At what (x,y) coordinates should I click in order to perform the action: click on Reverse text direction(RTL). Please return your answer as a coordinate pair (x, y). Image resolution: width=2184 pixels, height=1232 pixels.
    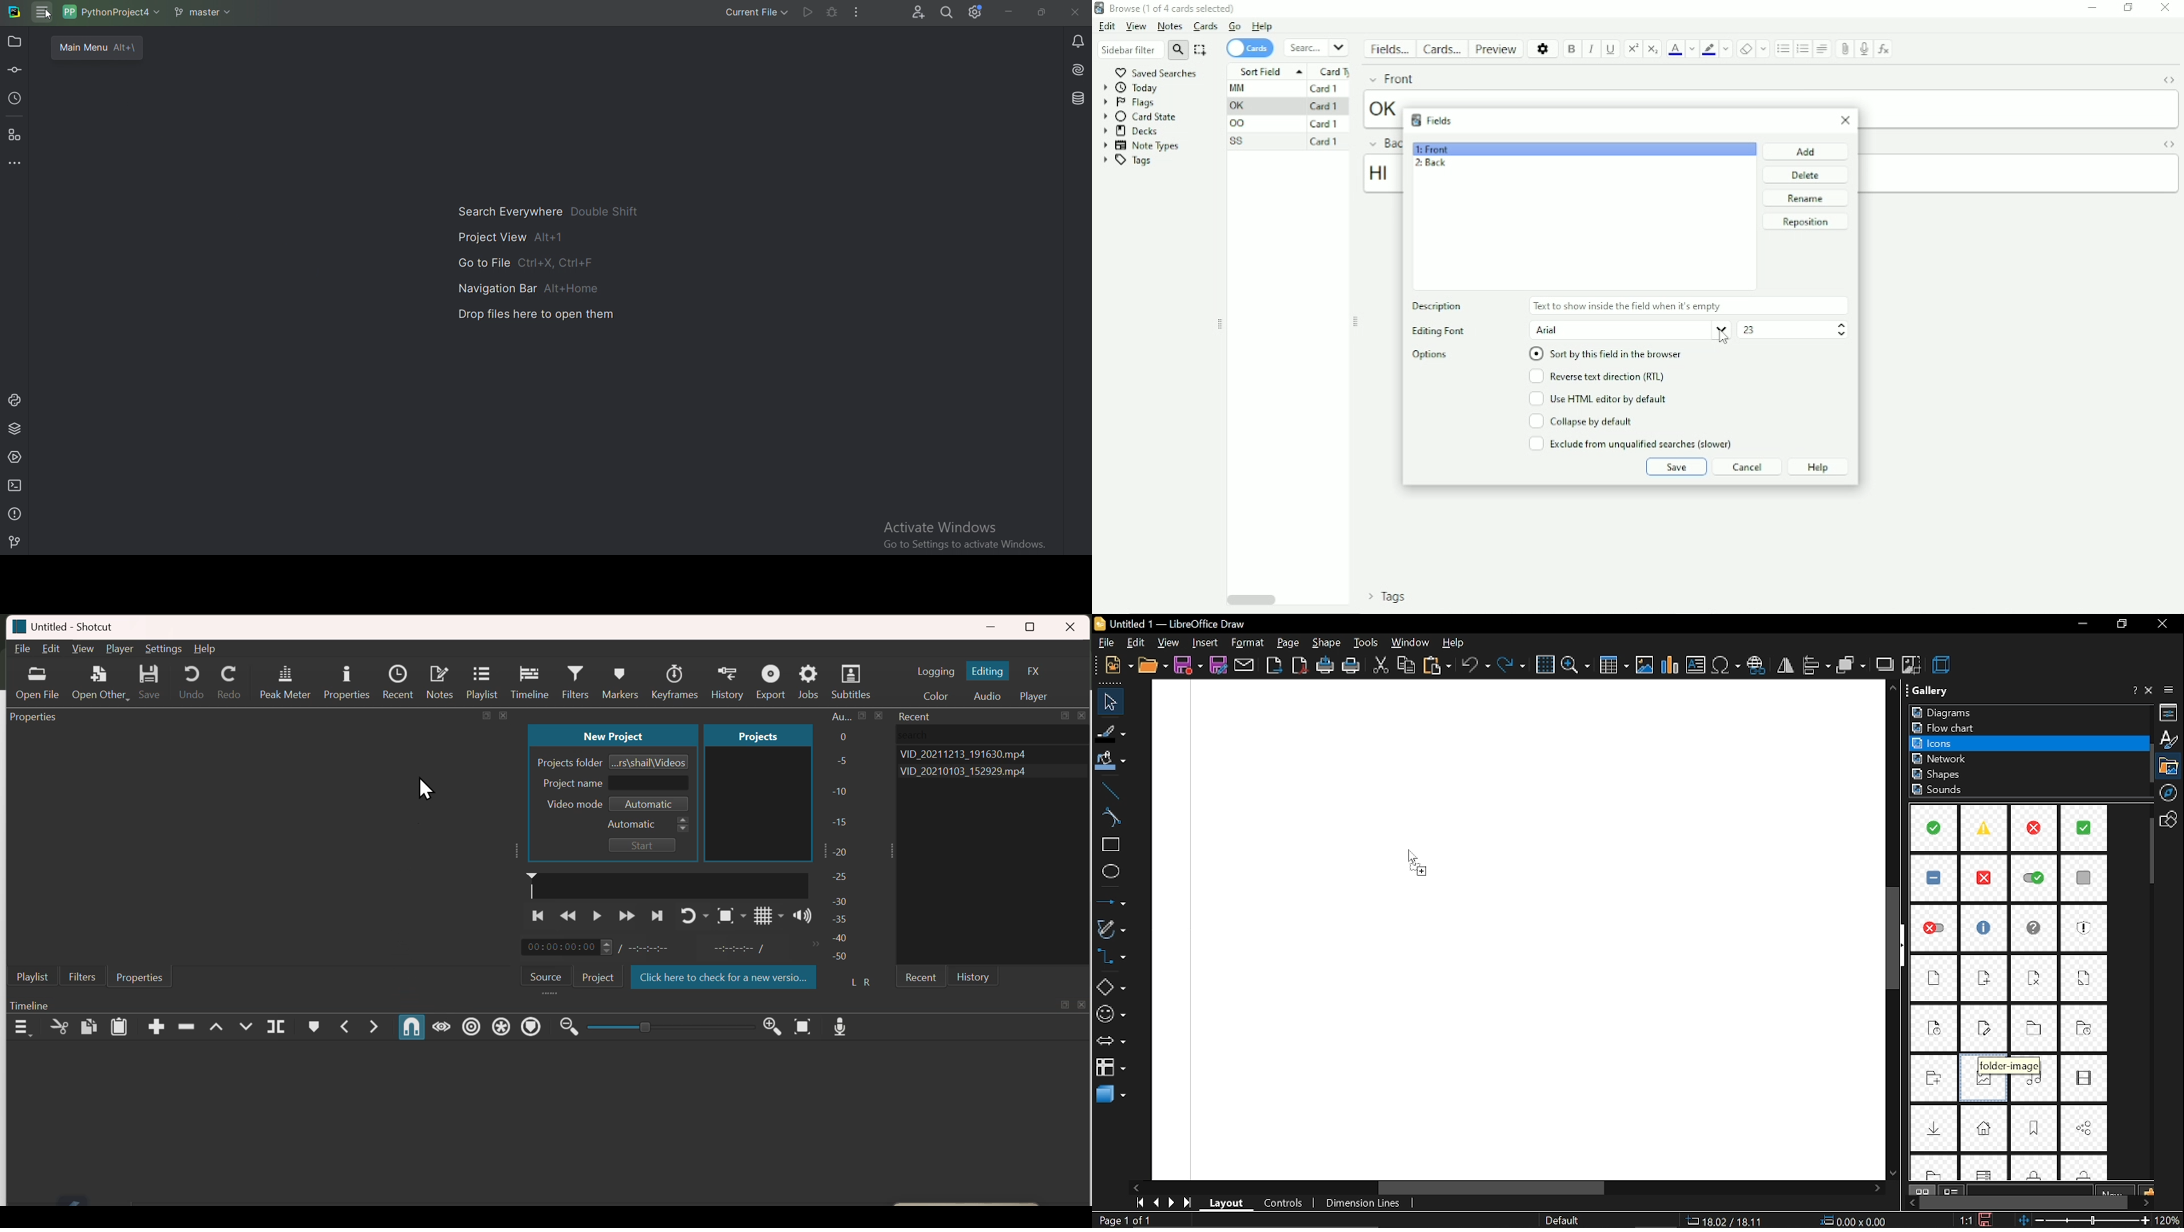
    Looking at the image, I should click on (1598, 376).